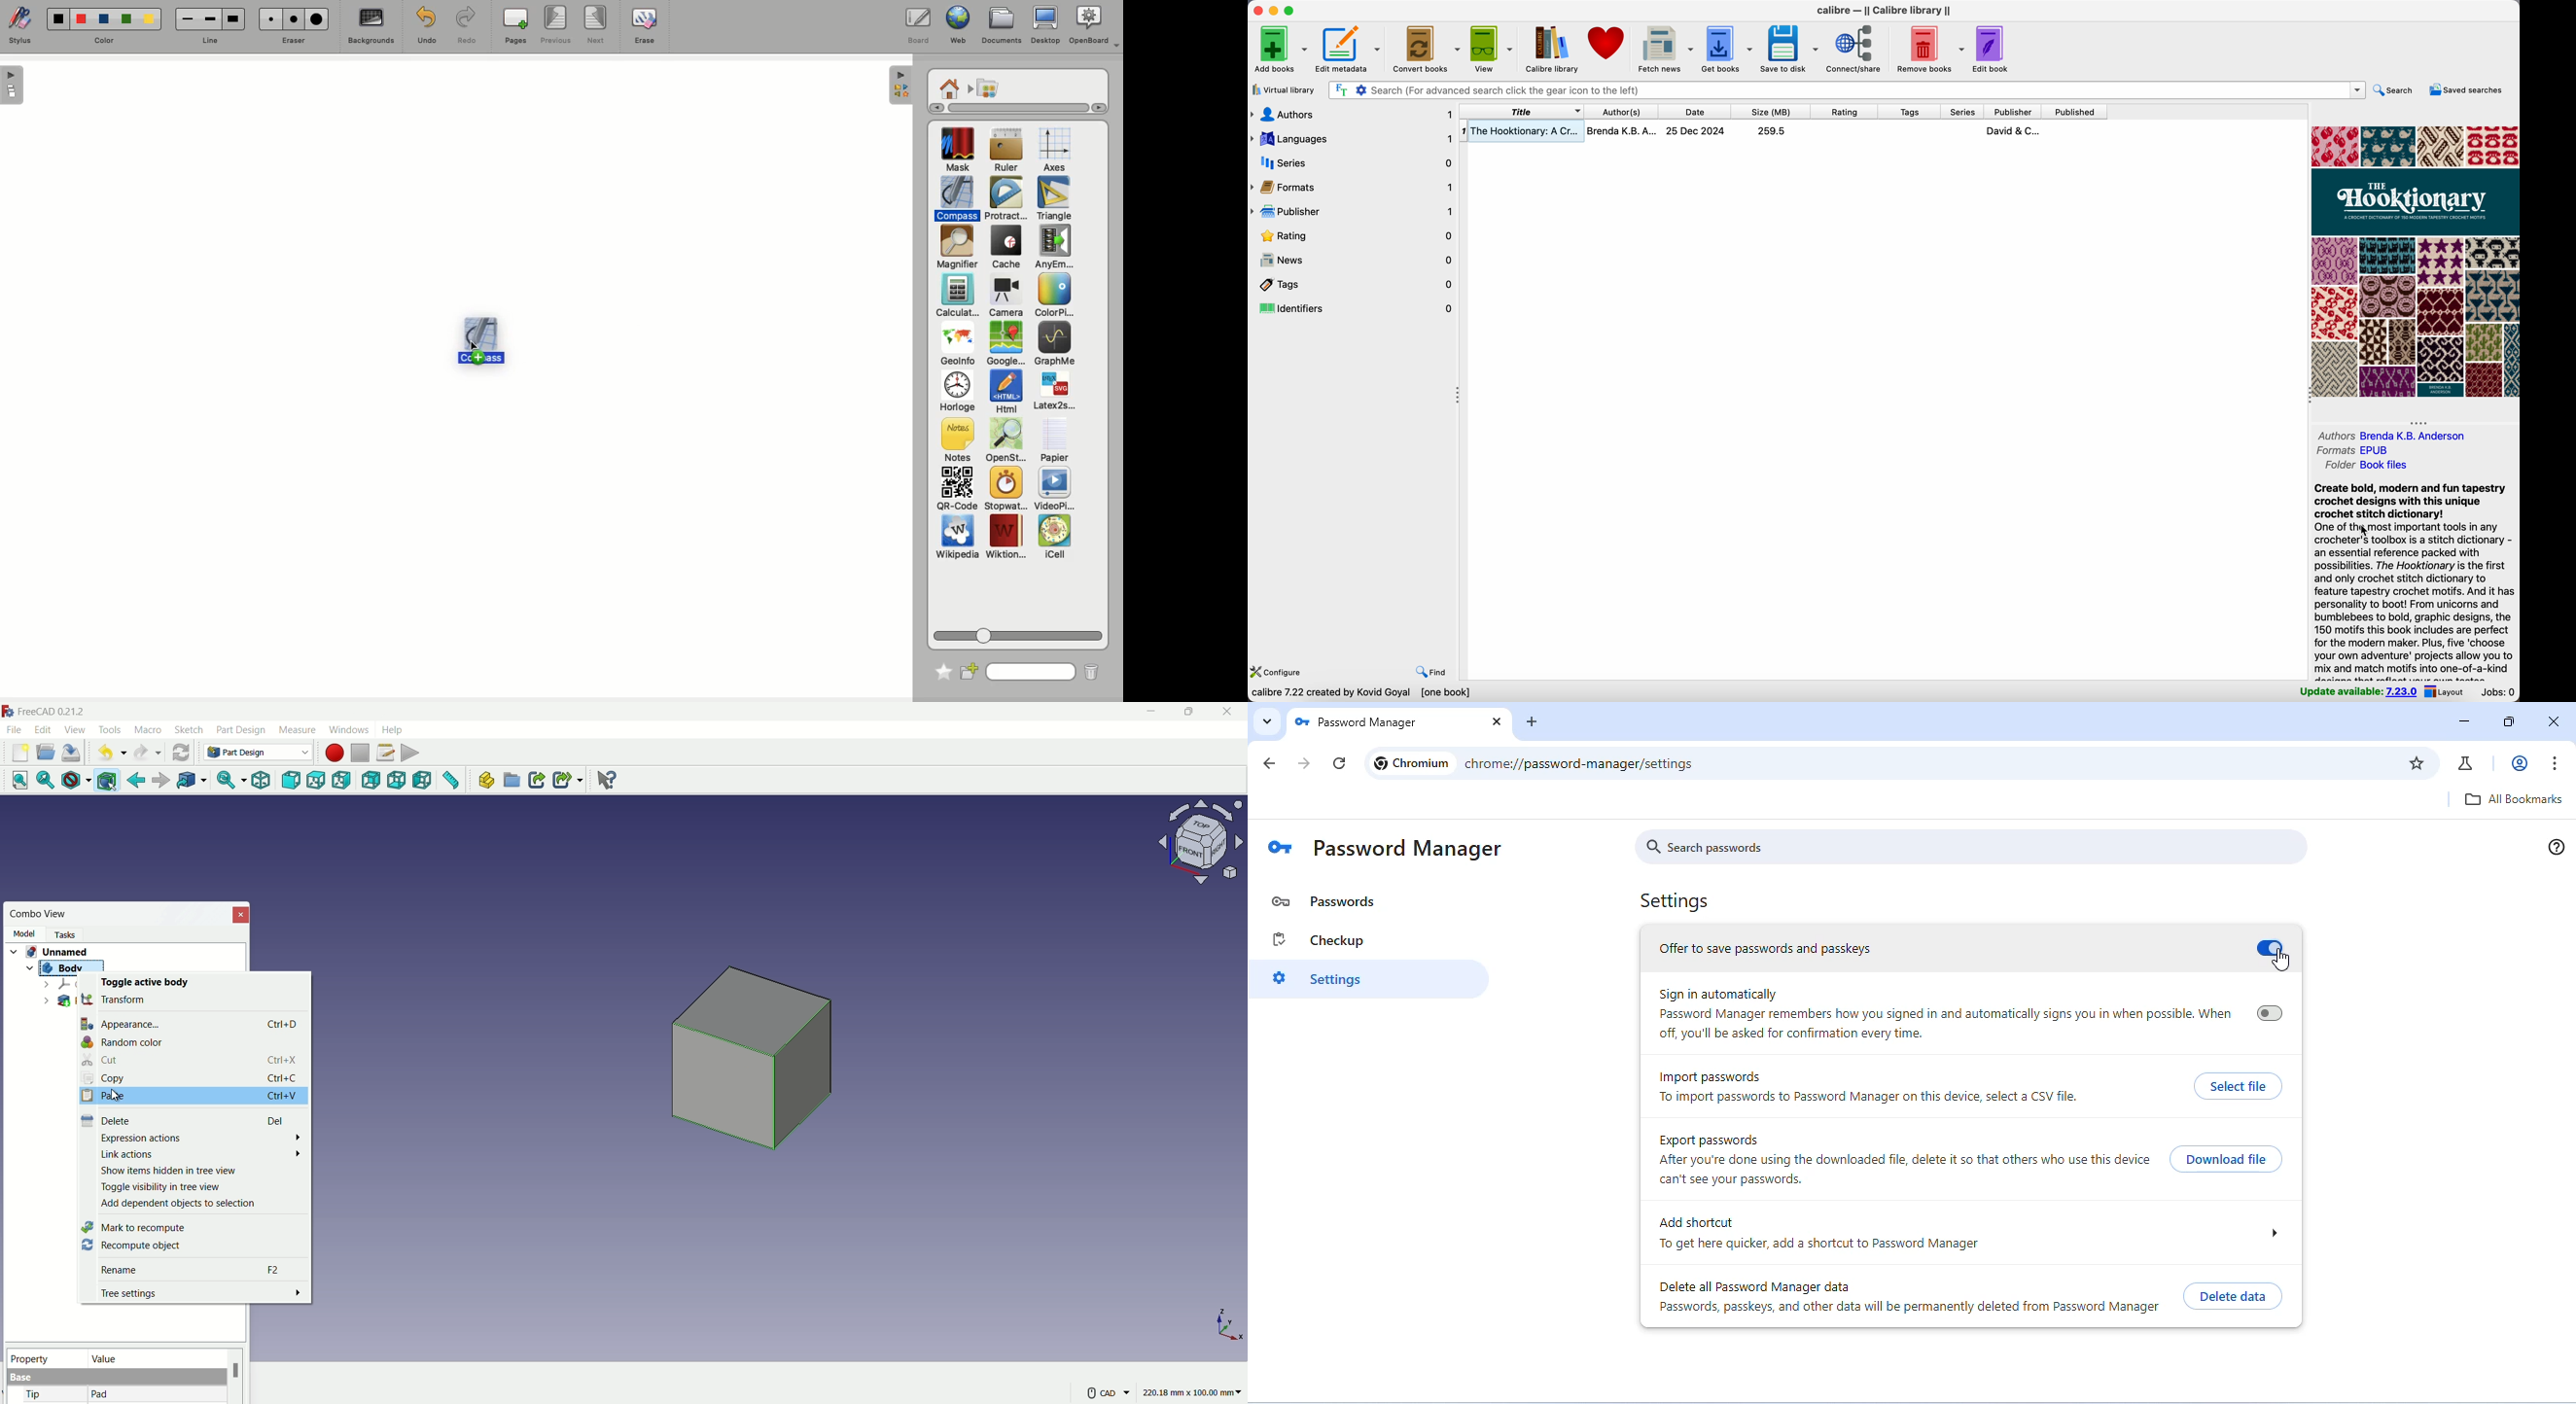  What do you see at coordinates (373, 781) in the screenshot?
I see `back view` at bounding box center [373, 781].